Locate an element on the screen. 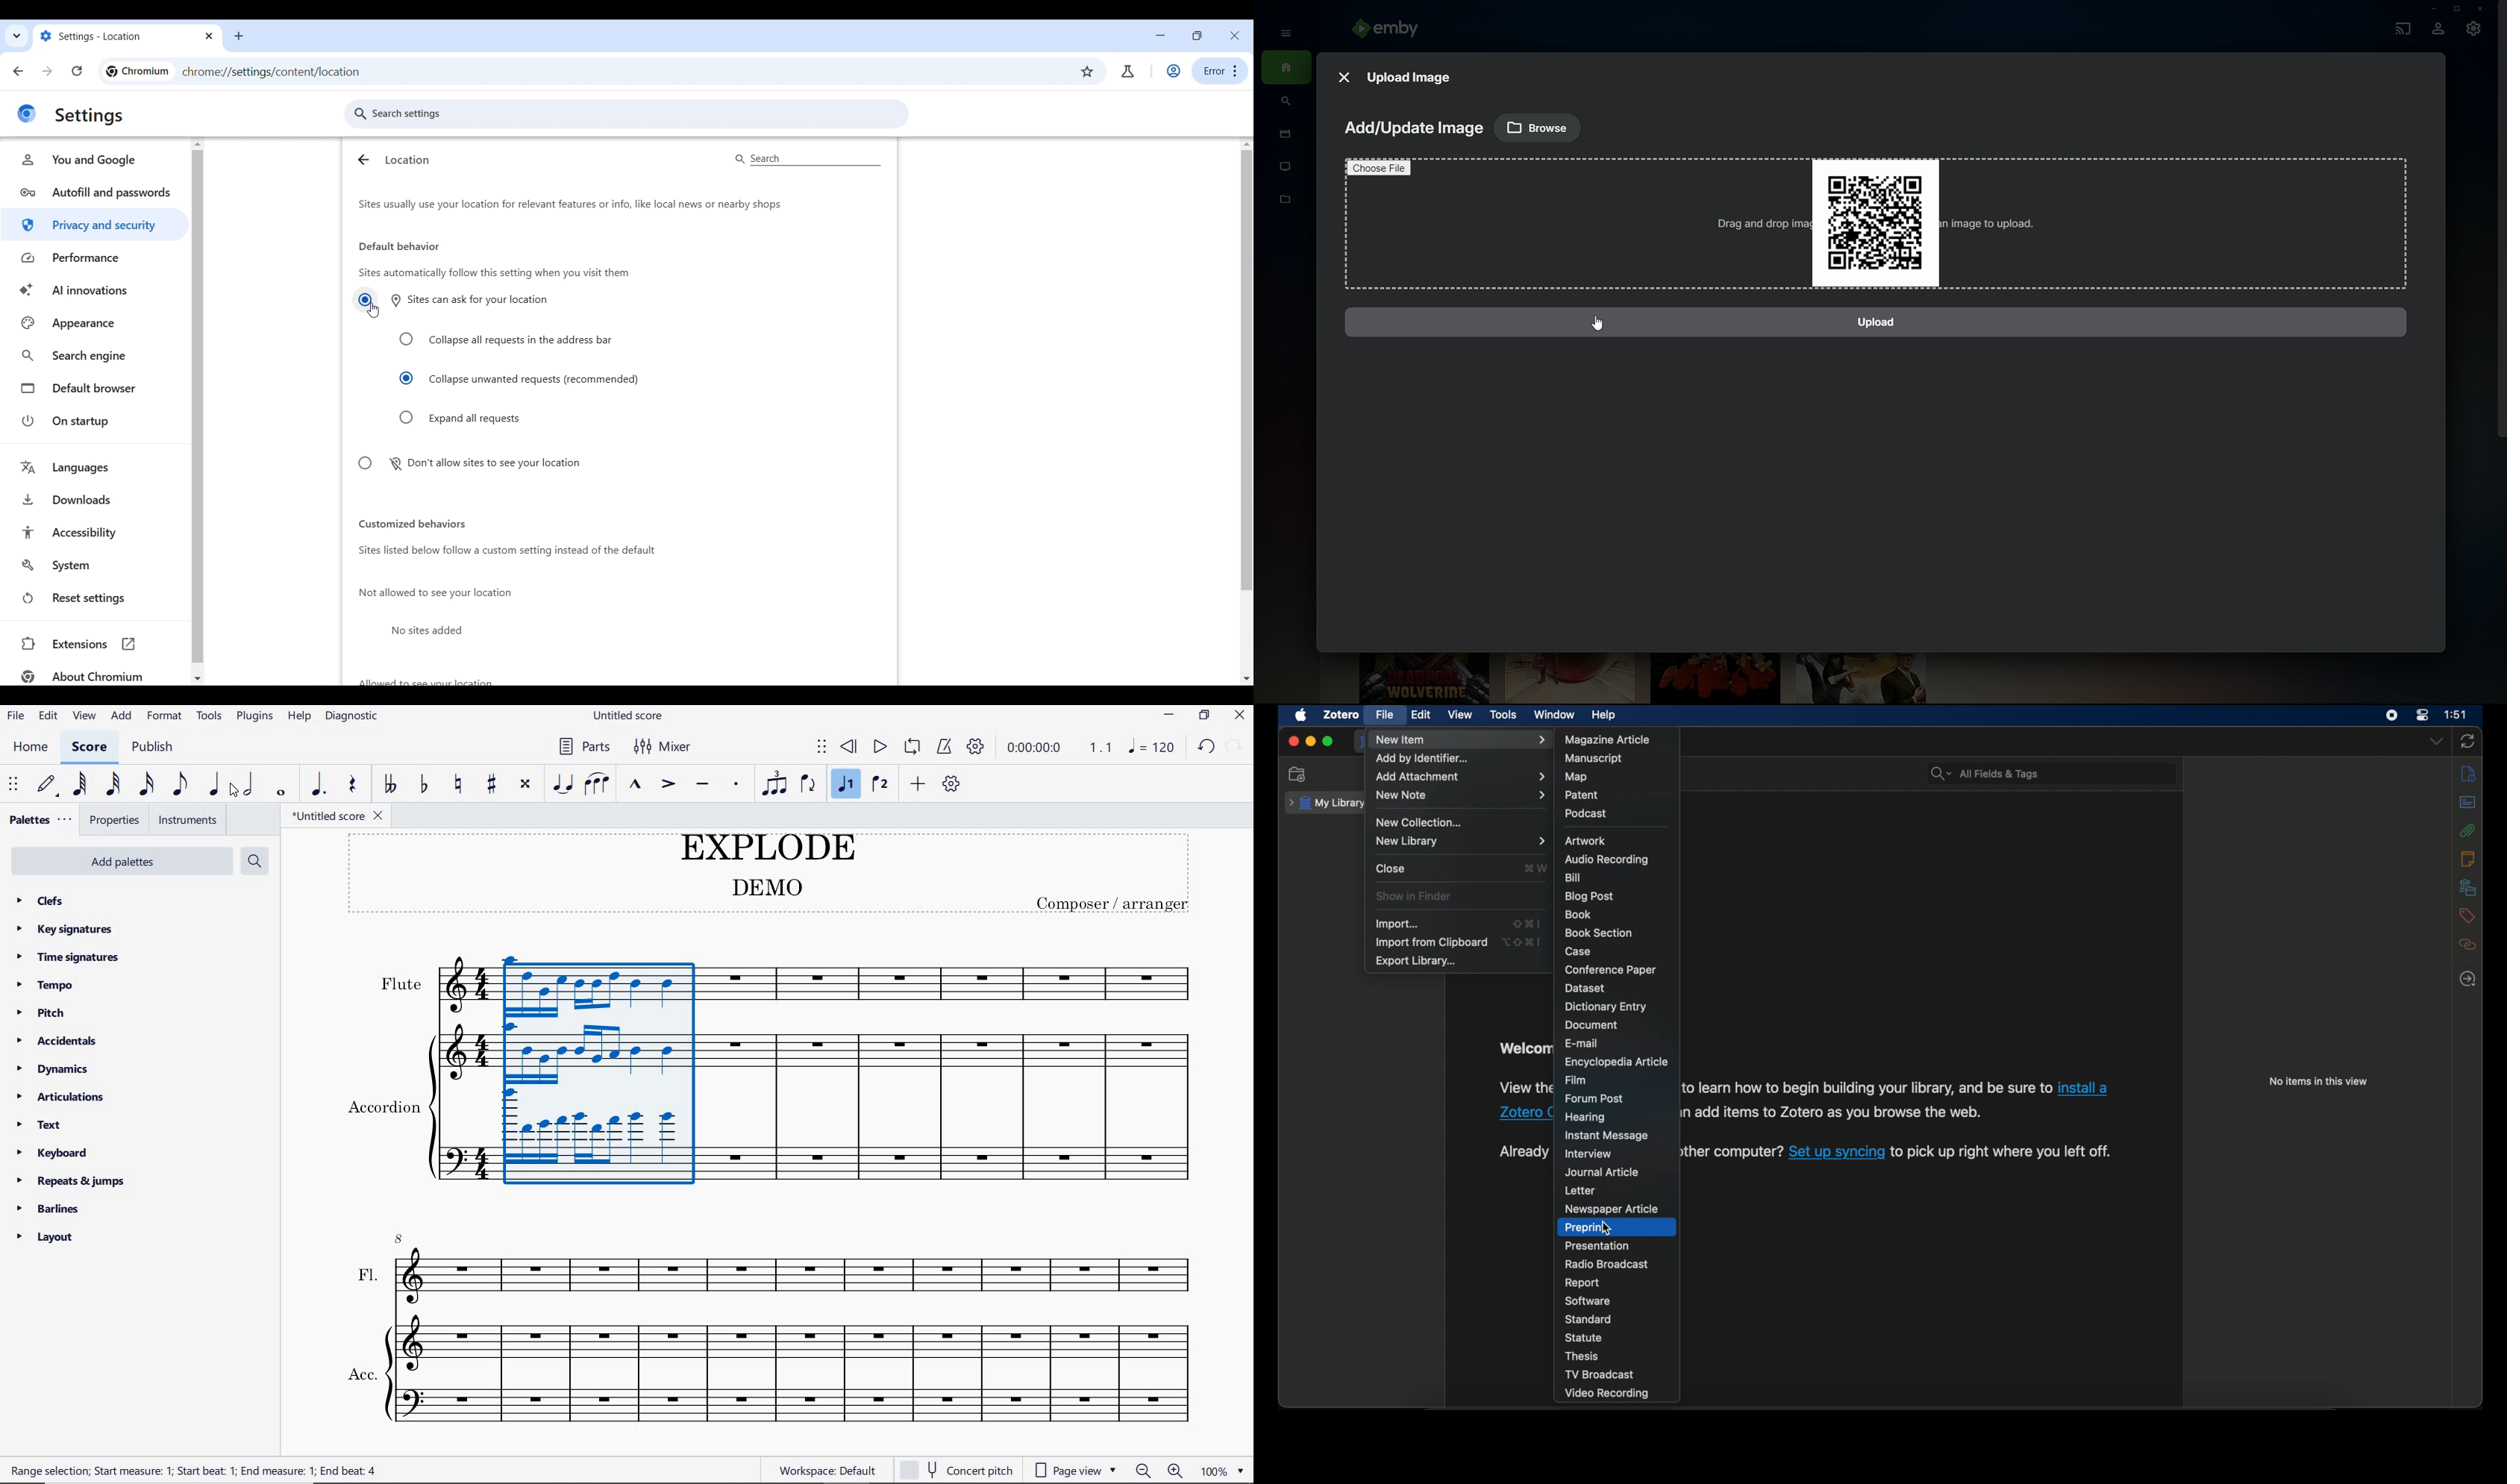 Image resolution: width=2520 pixels, height=1484 pixels. map is located at coordinates (1576, 778).